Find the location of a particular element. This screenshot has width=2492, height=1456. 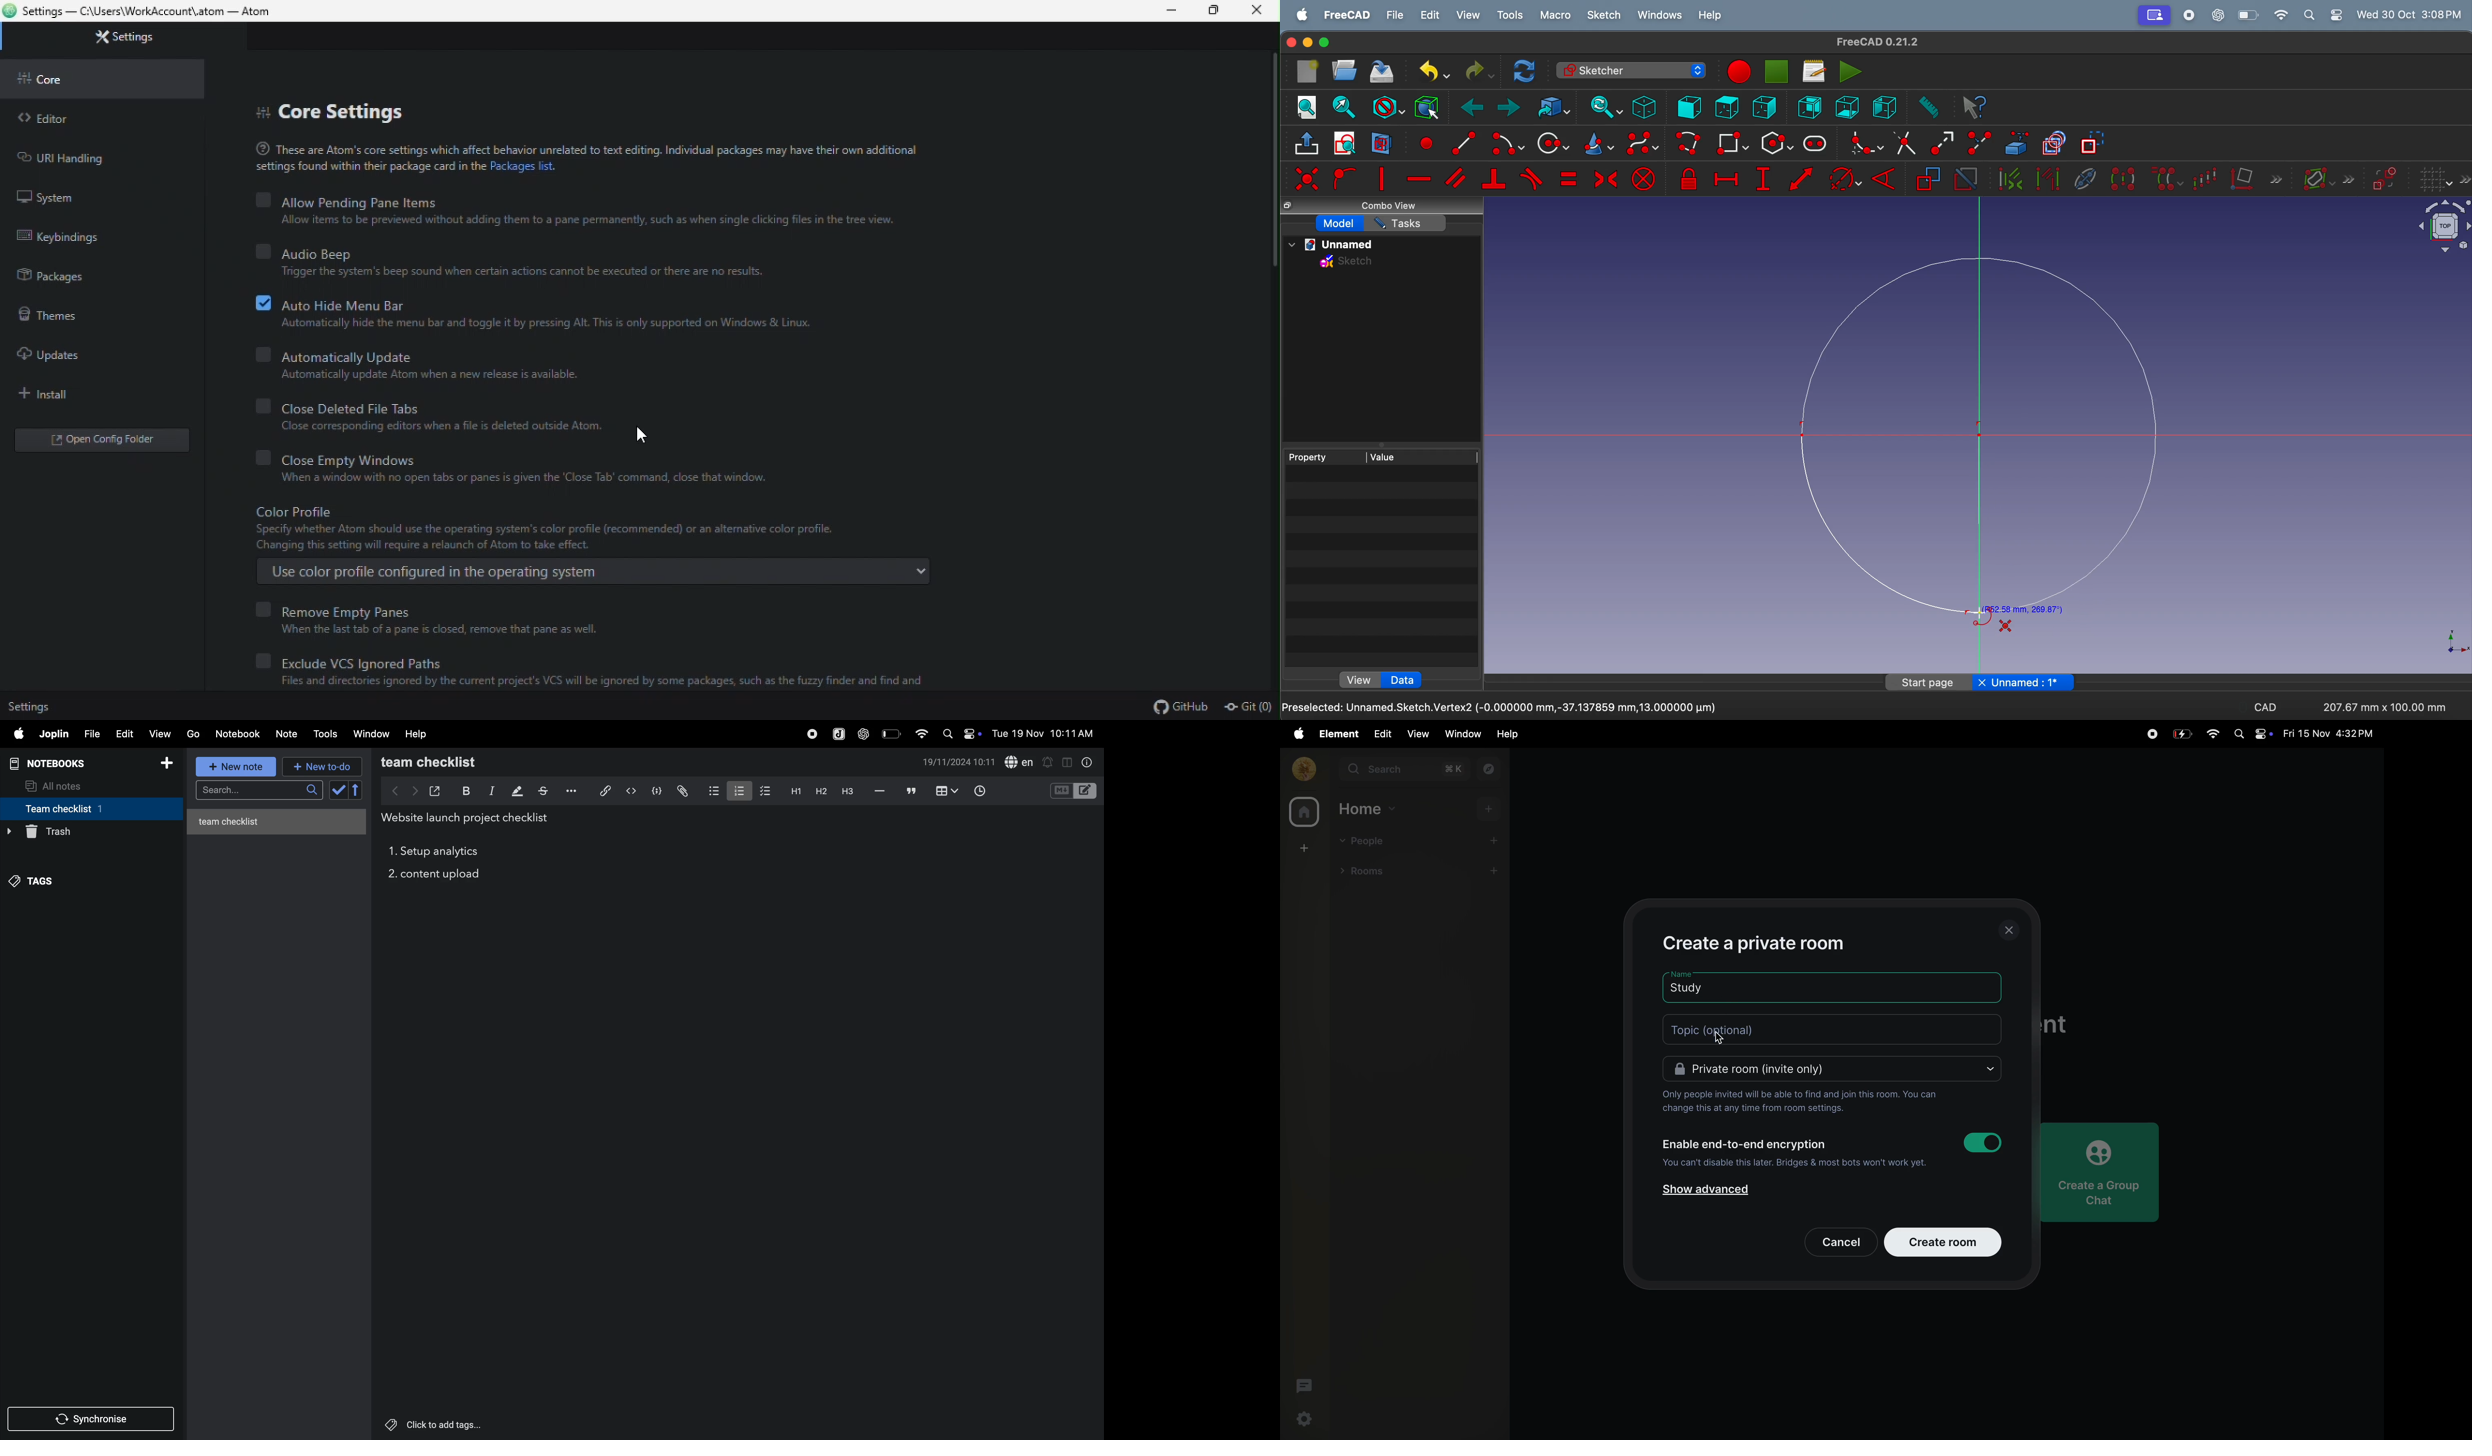

synchronize is located at coordinates (93, 1419).